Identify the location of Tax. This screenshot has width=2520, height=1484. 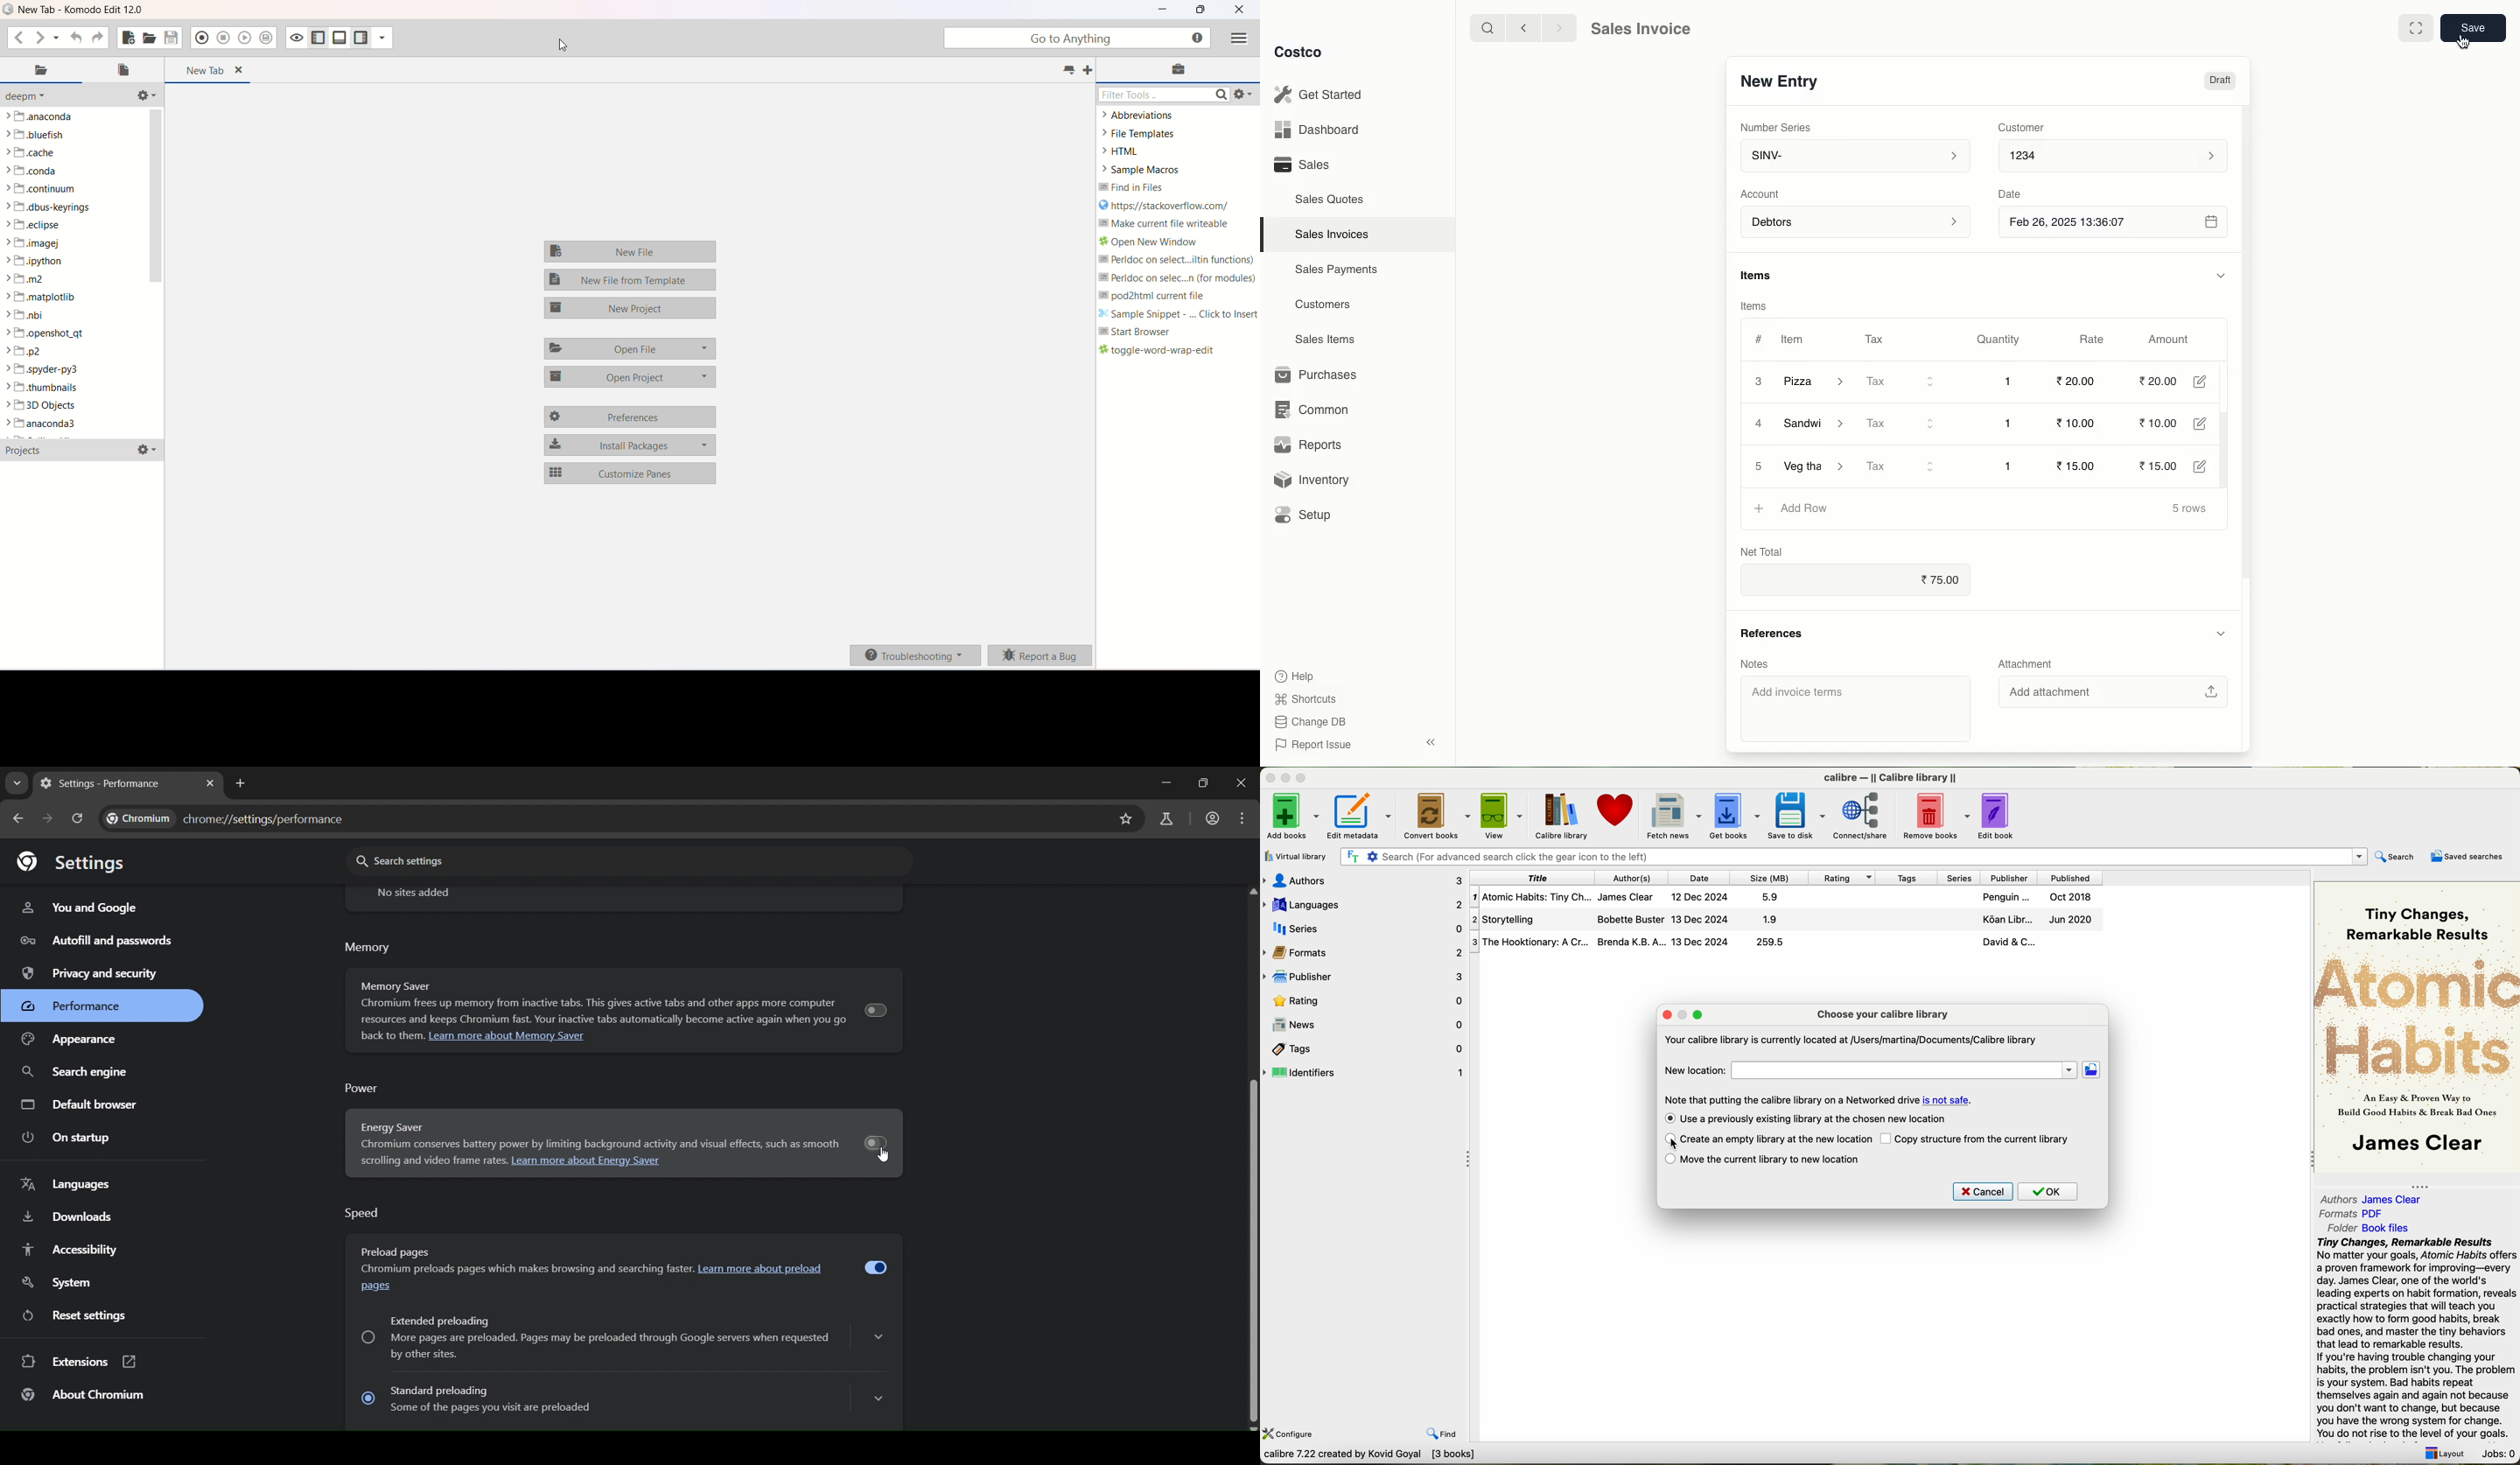
(1904, 466).